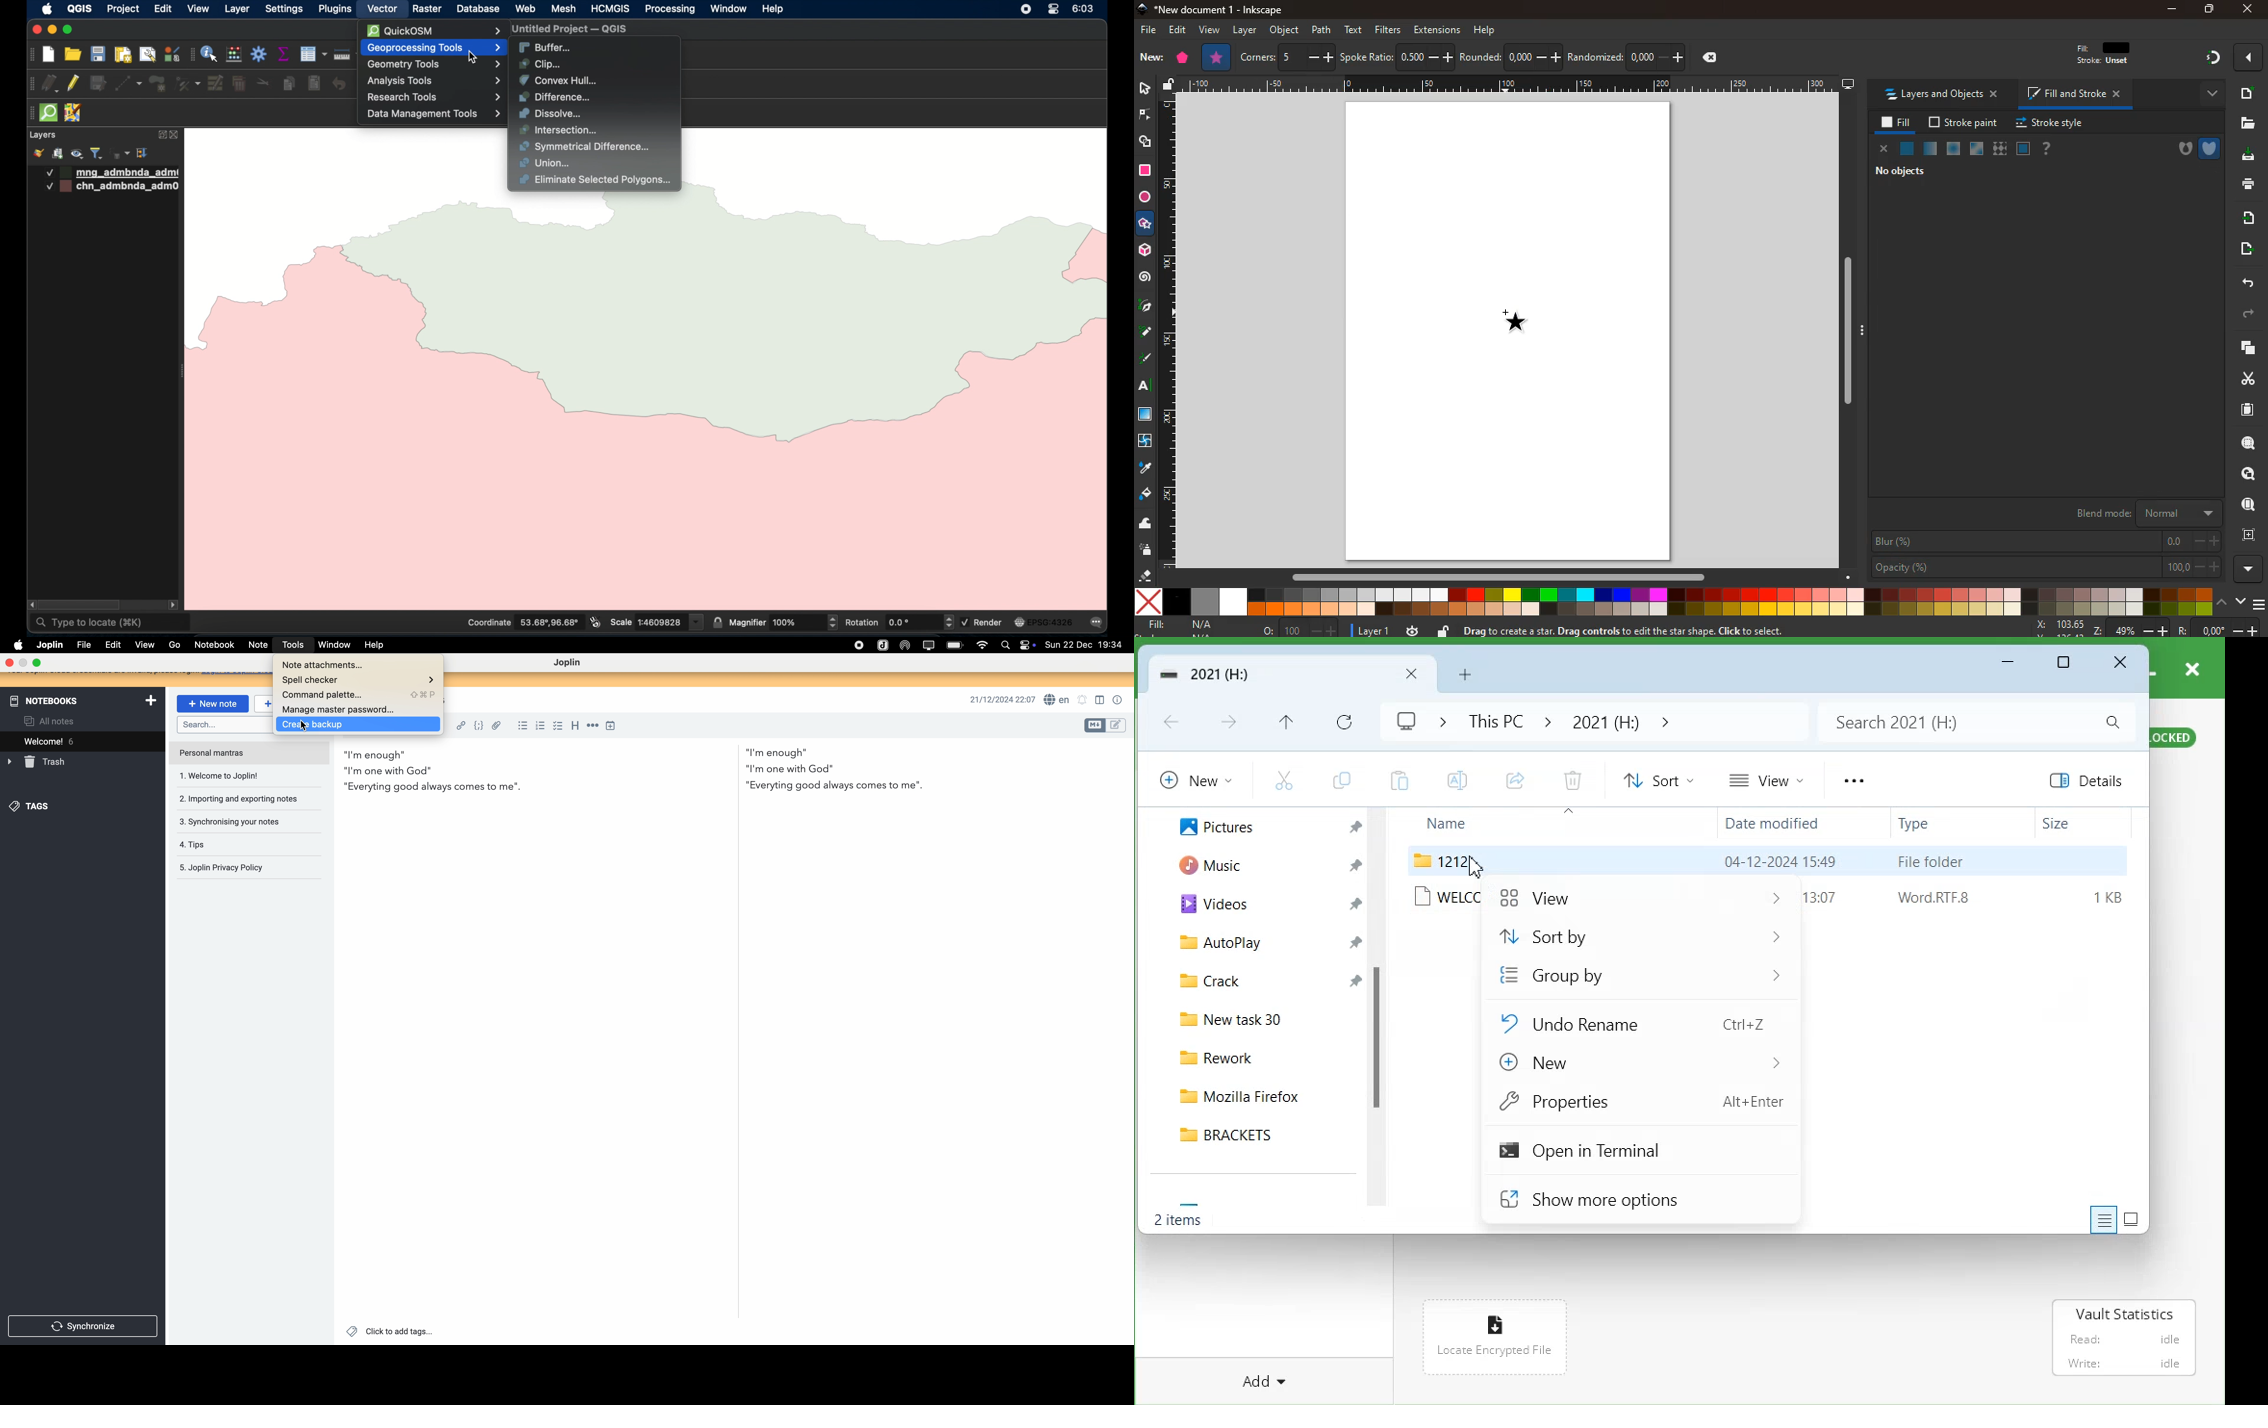  What do you see at coordinates (49, 113) in the screenshot?
I see `quick osm` at bounding box center [49, 113].